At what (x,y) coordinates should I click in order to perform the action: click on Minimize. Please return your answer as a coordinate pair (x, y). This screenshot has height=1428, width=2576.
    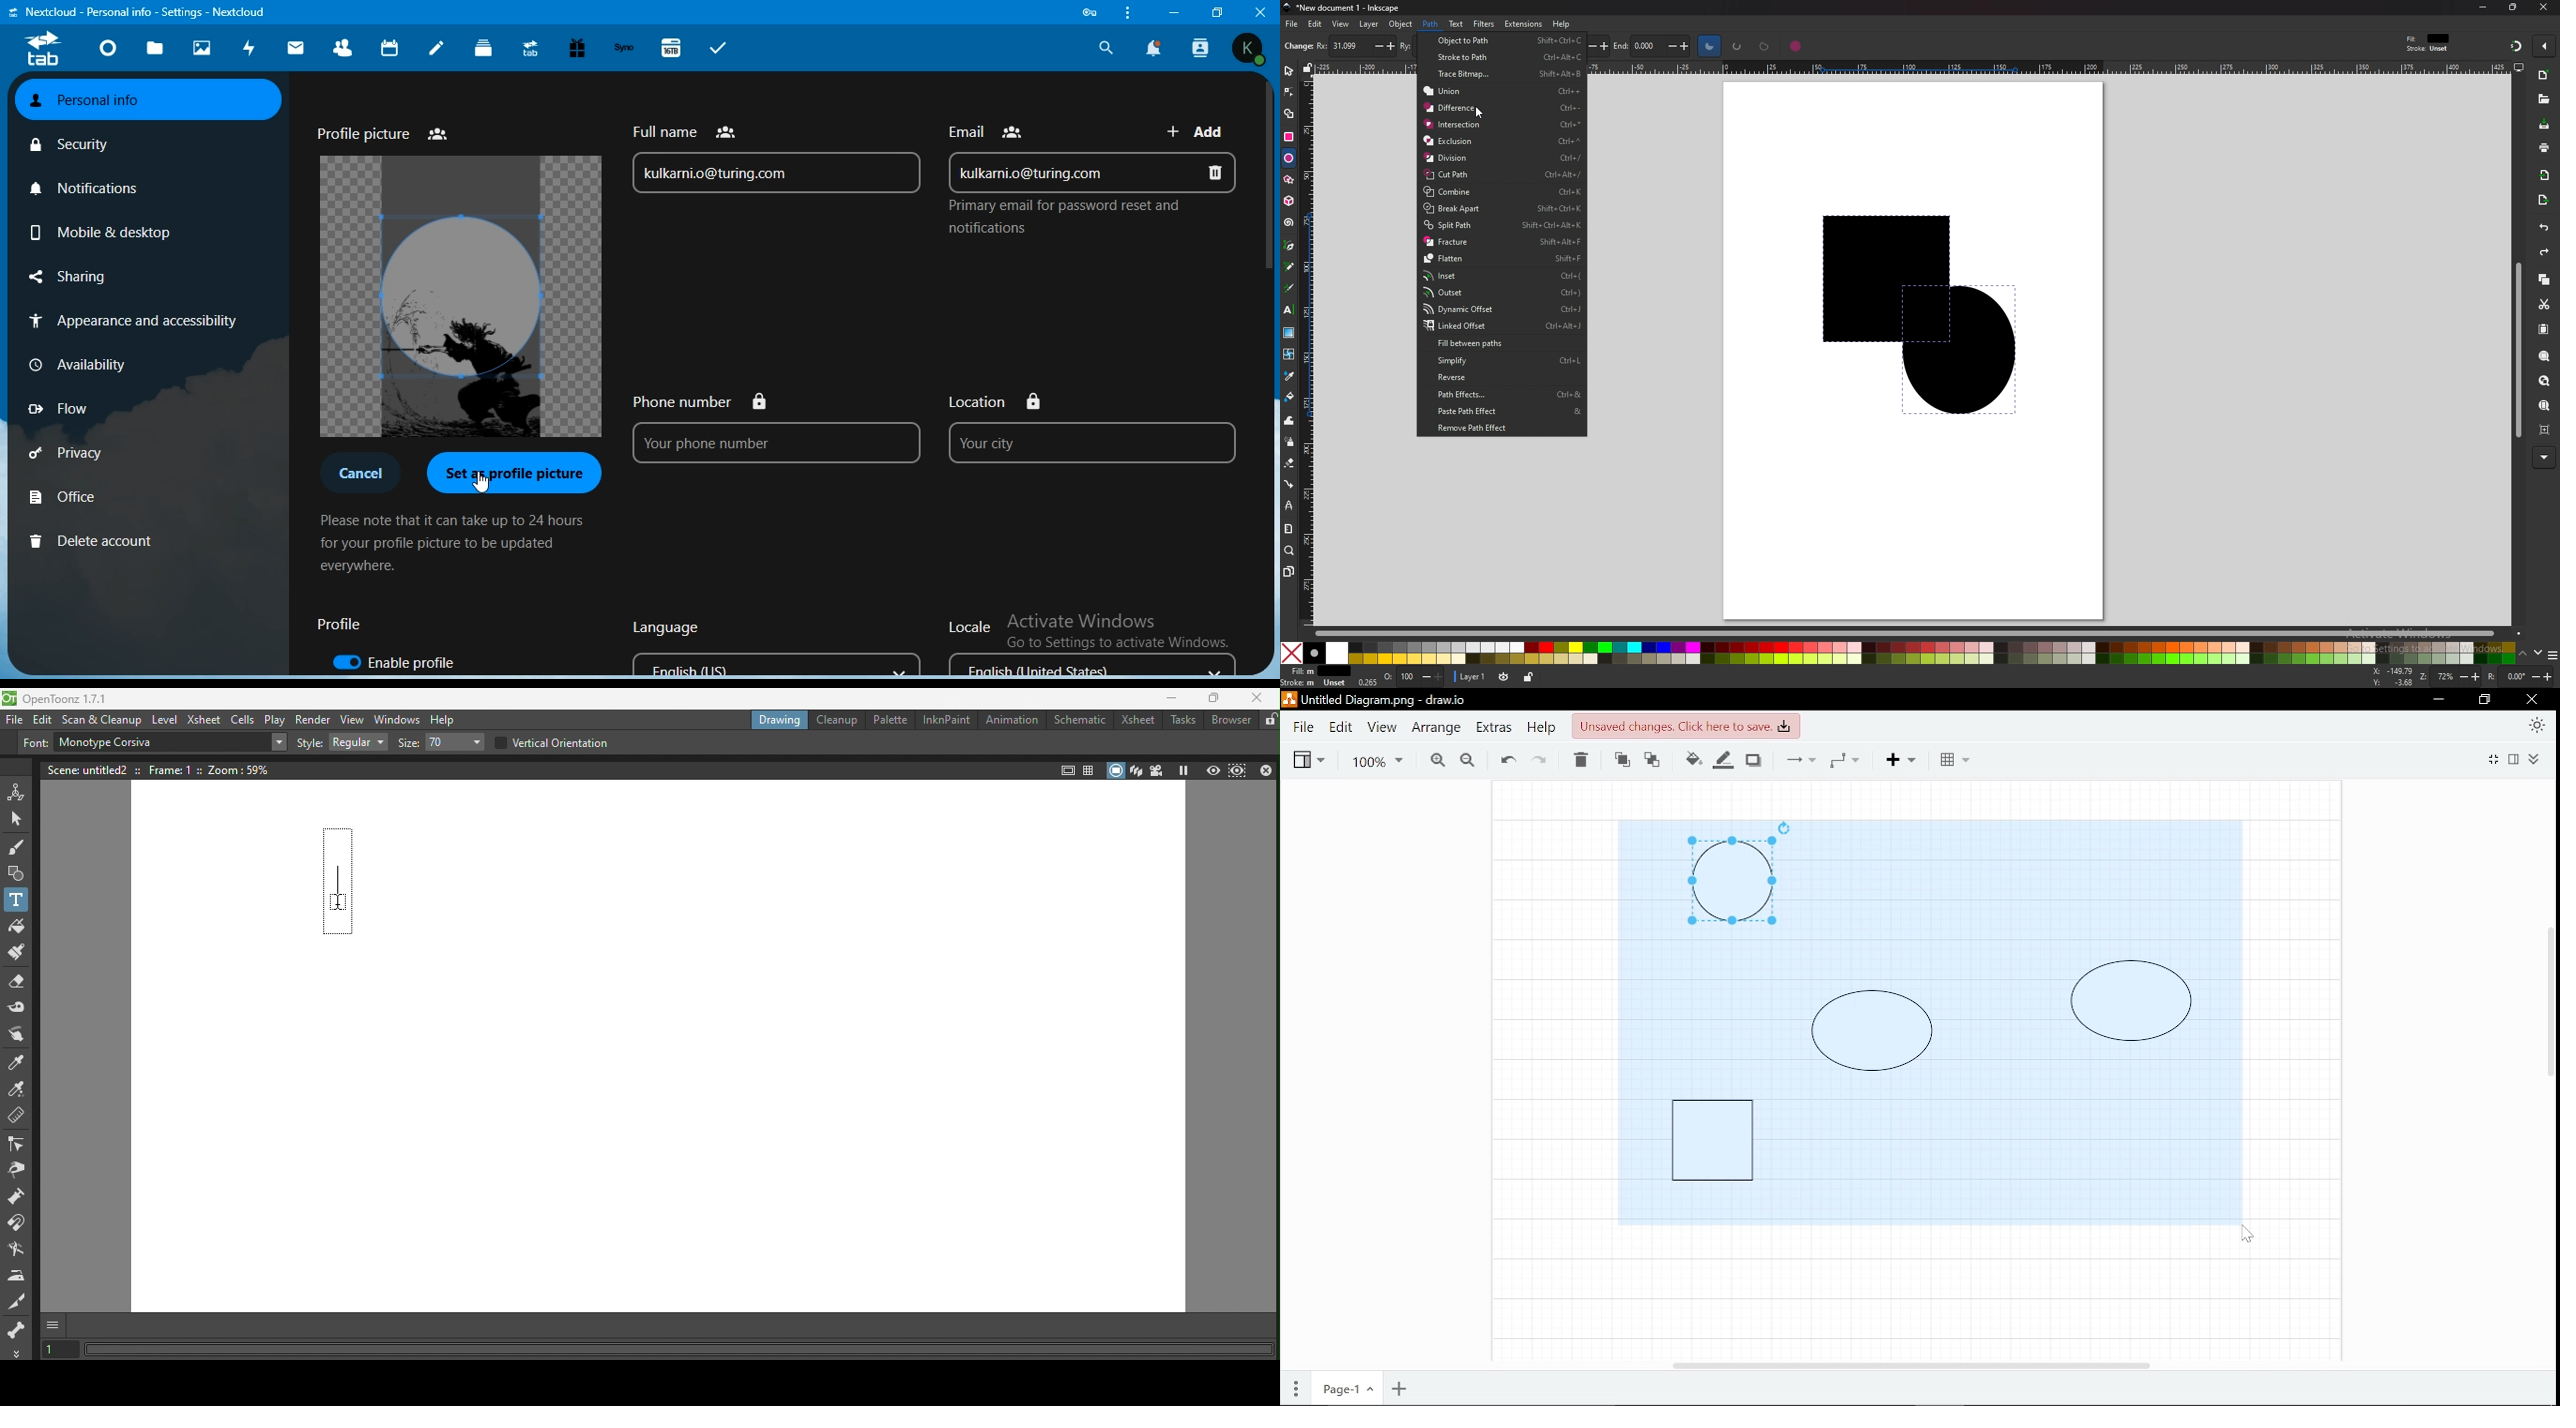
    Looking at the image, I should click on (1172, 697).